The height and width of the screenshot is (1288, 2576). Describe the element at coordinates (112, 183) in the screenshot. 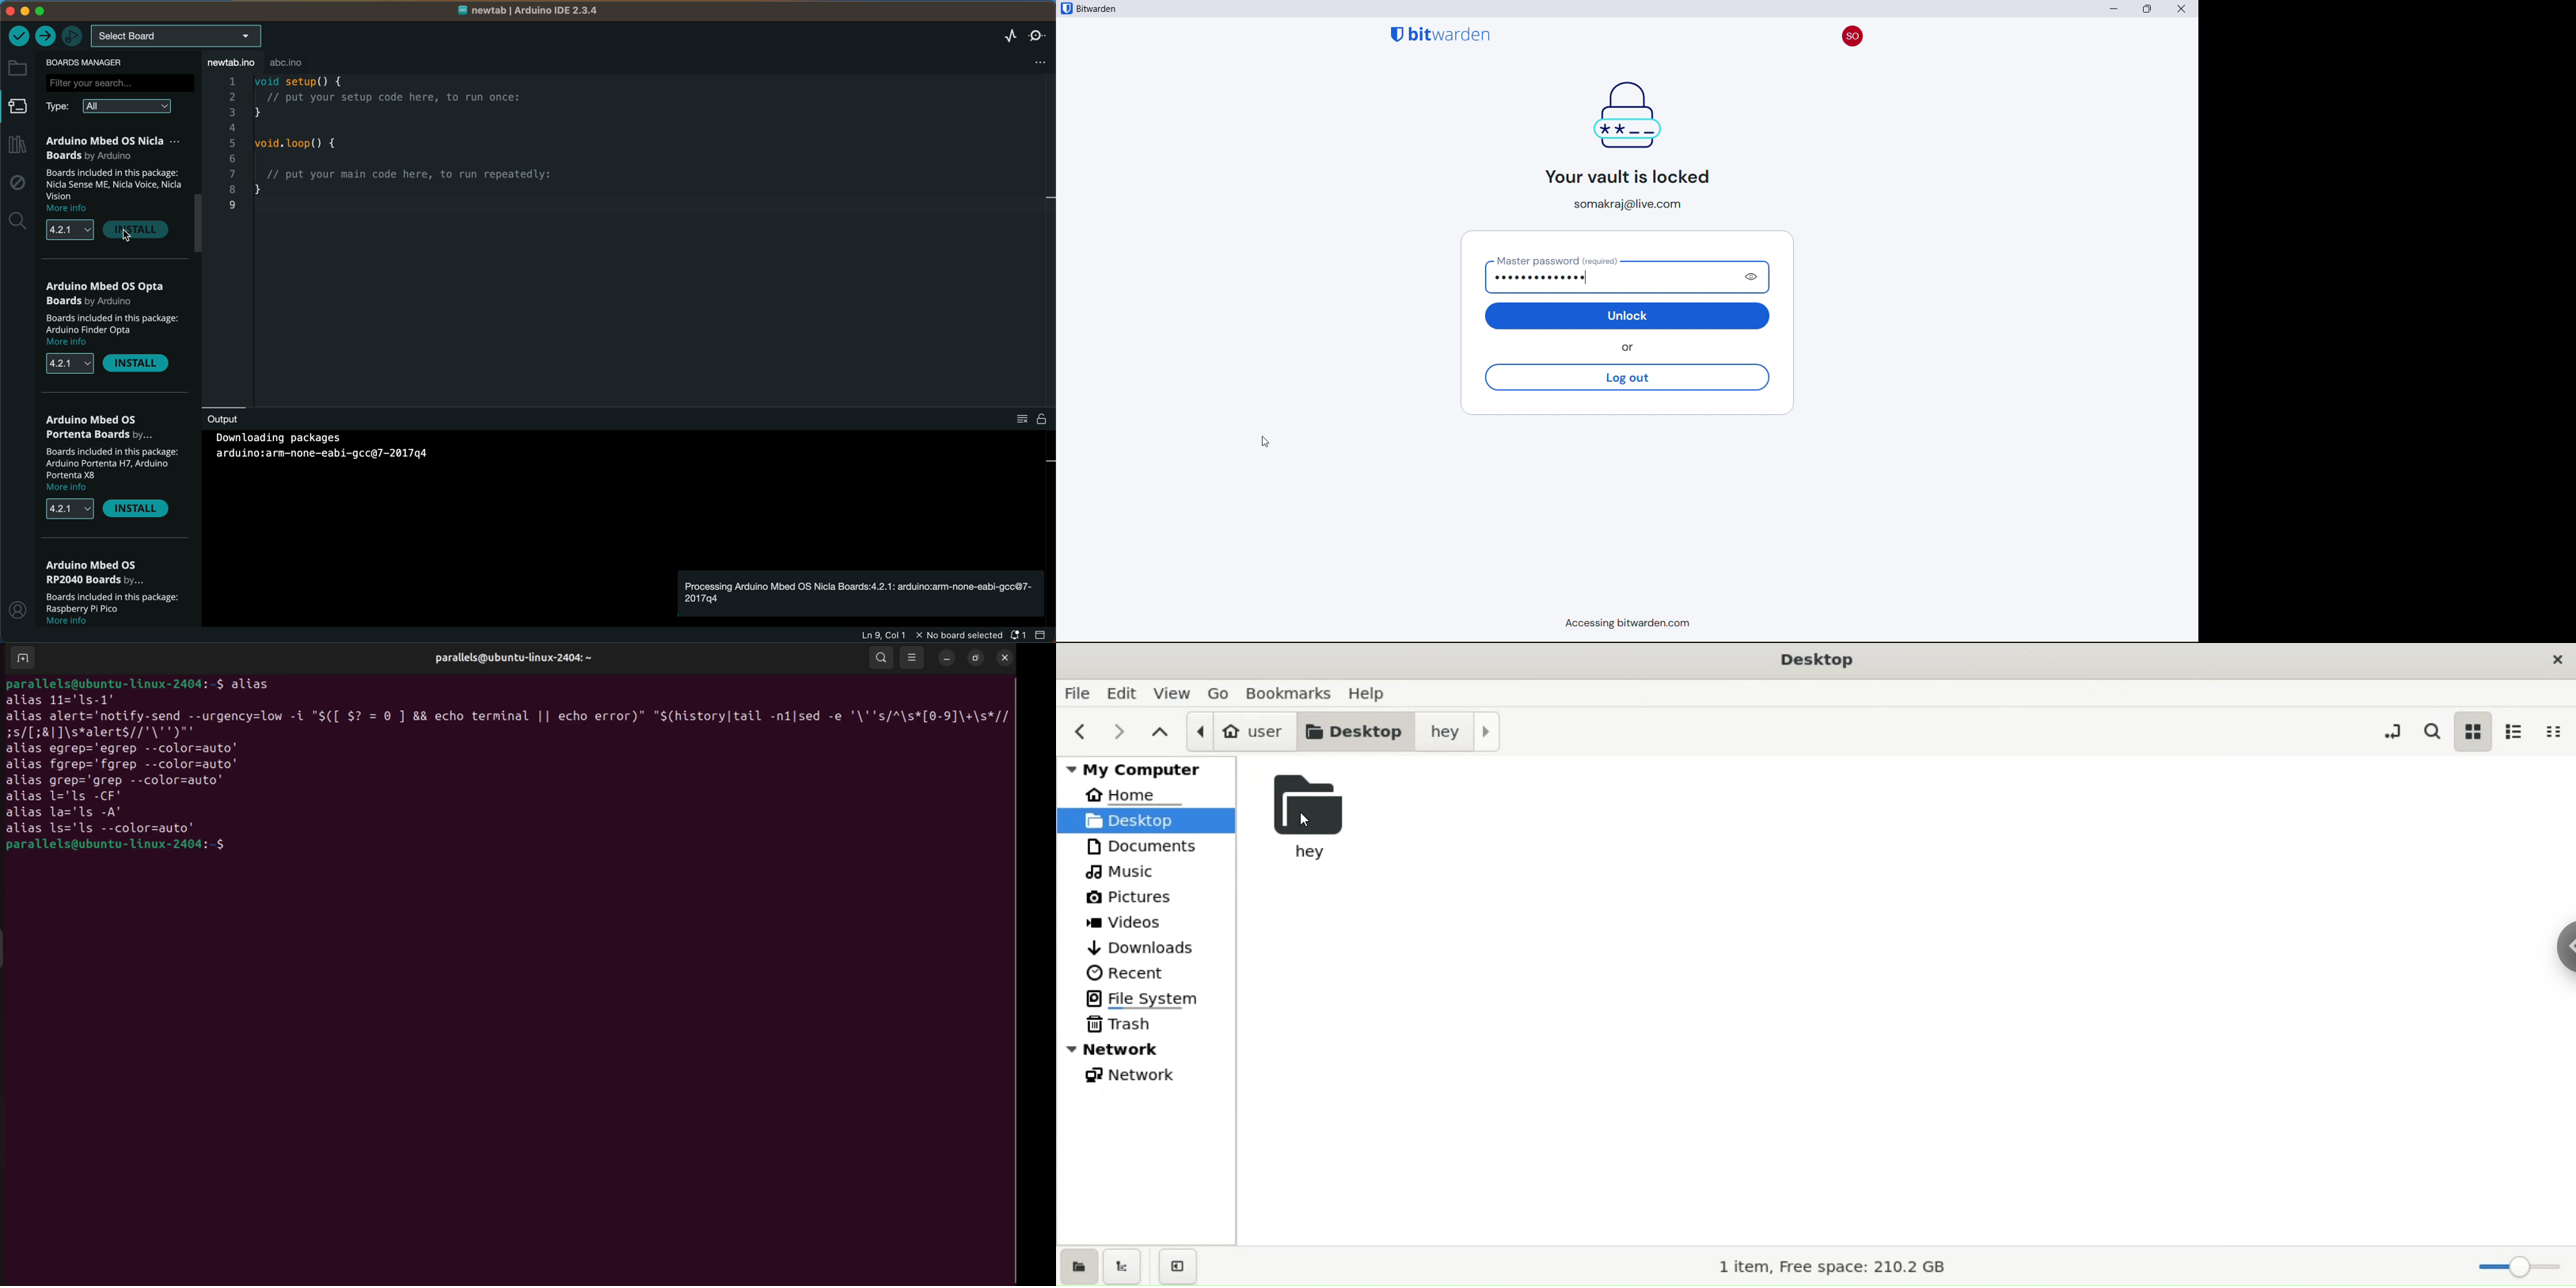

I see `description` at that location.